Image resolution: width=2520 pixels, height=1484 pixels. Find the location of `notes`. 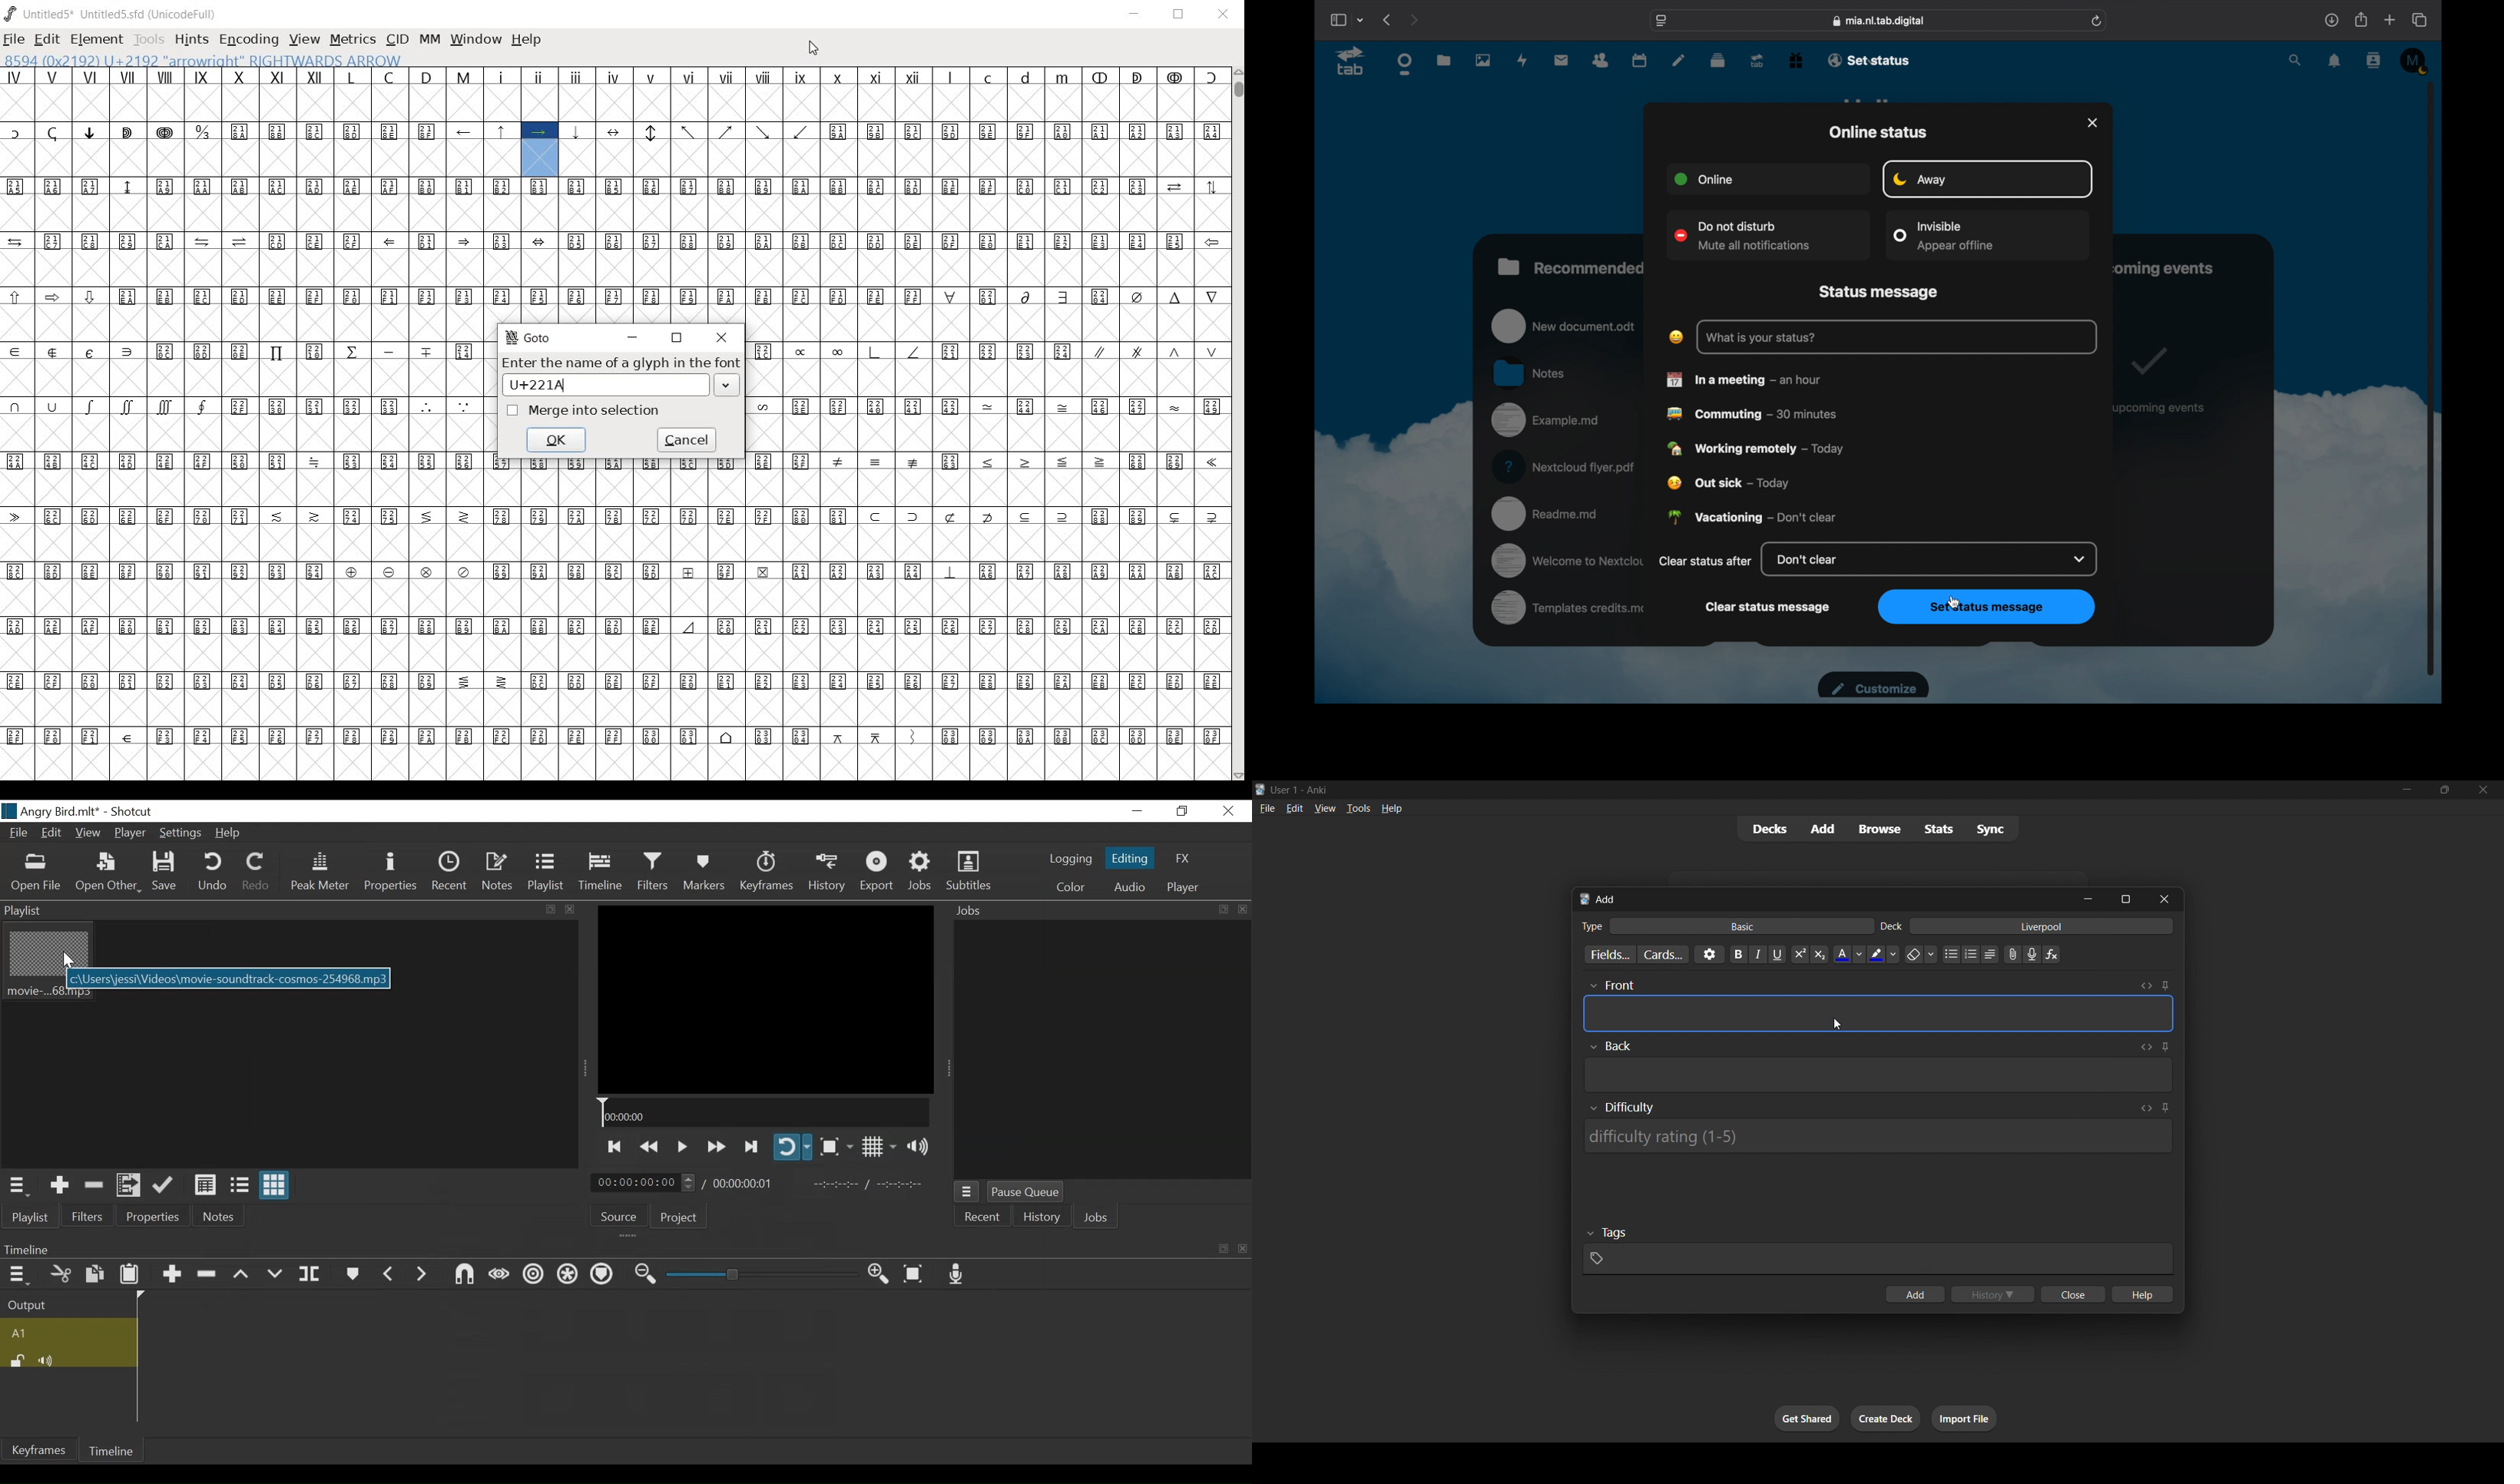

notes is located at coordinates (1530, 372).